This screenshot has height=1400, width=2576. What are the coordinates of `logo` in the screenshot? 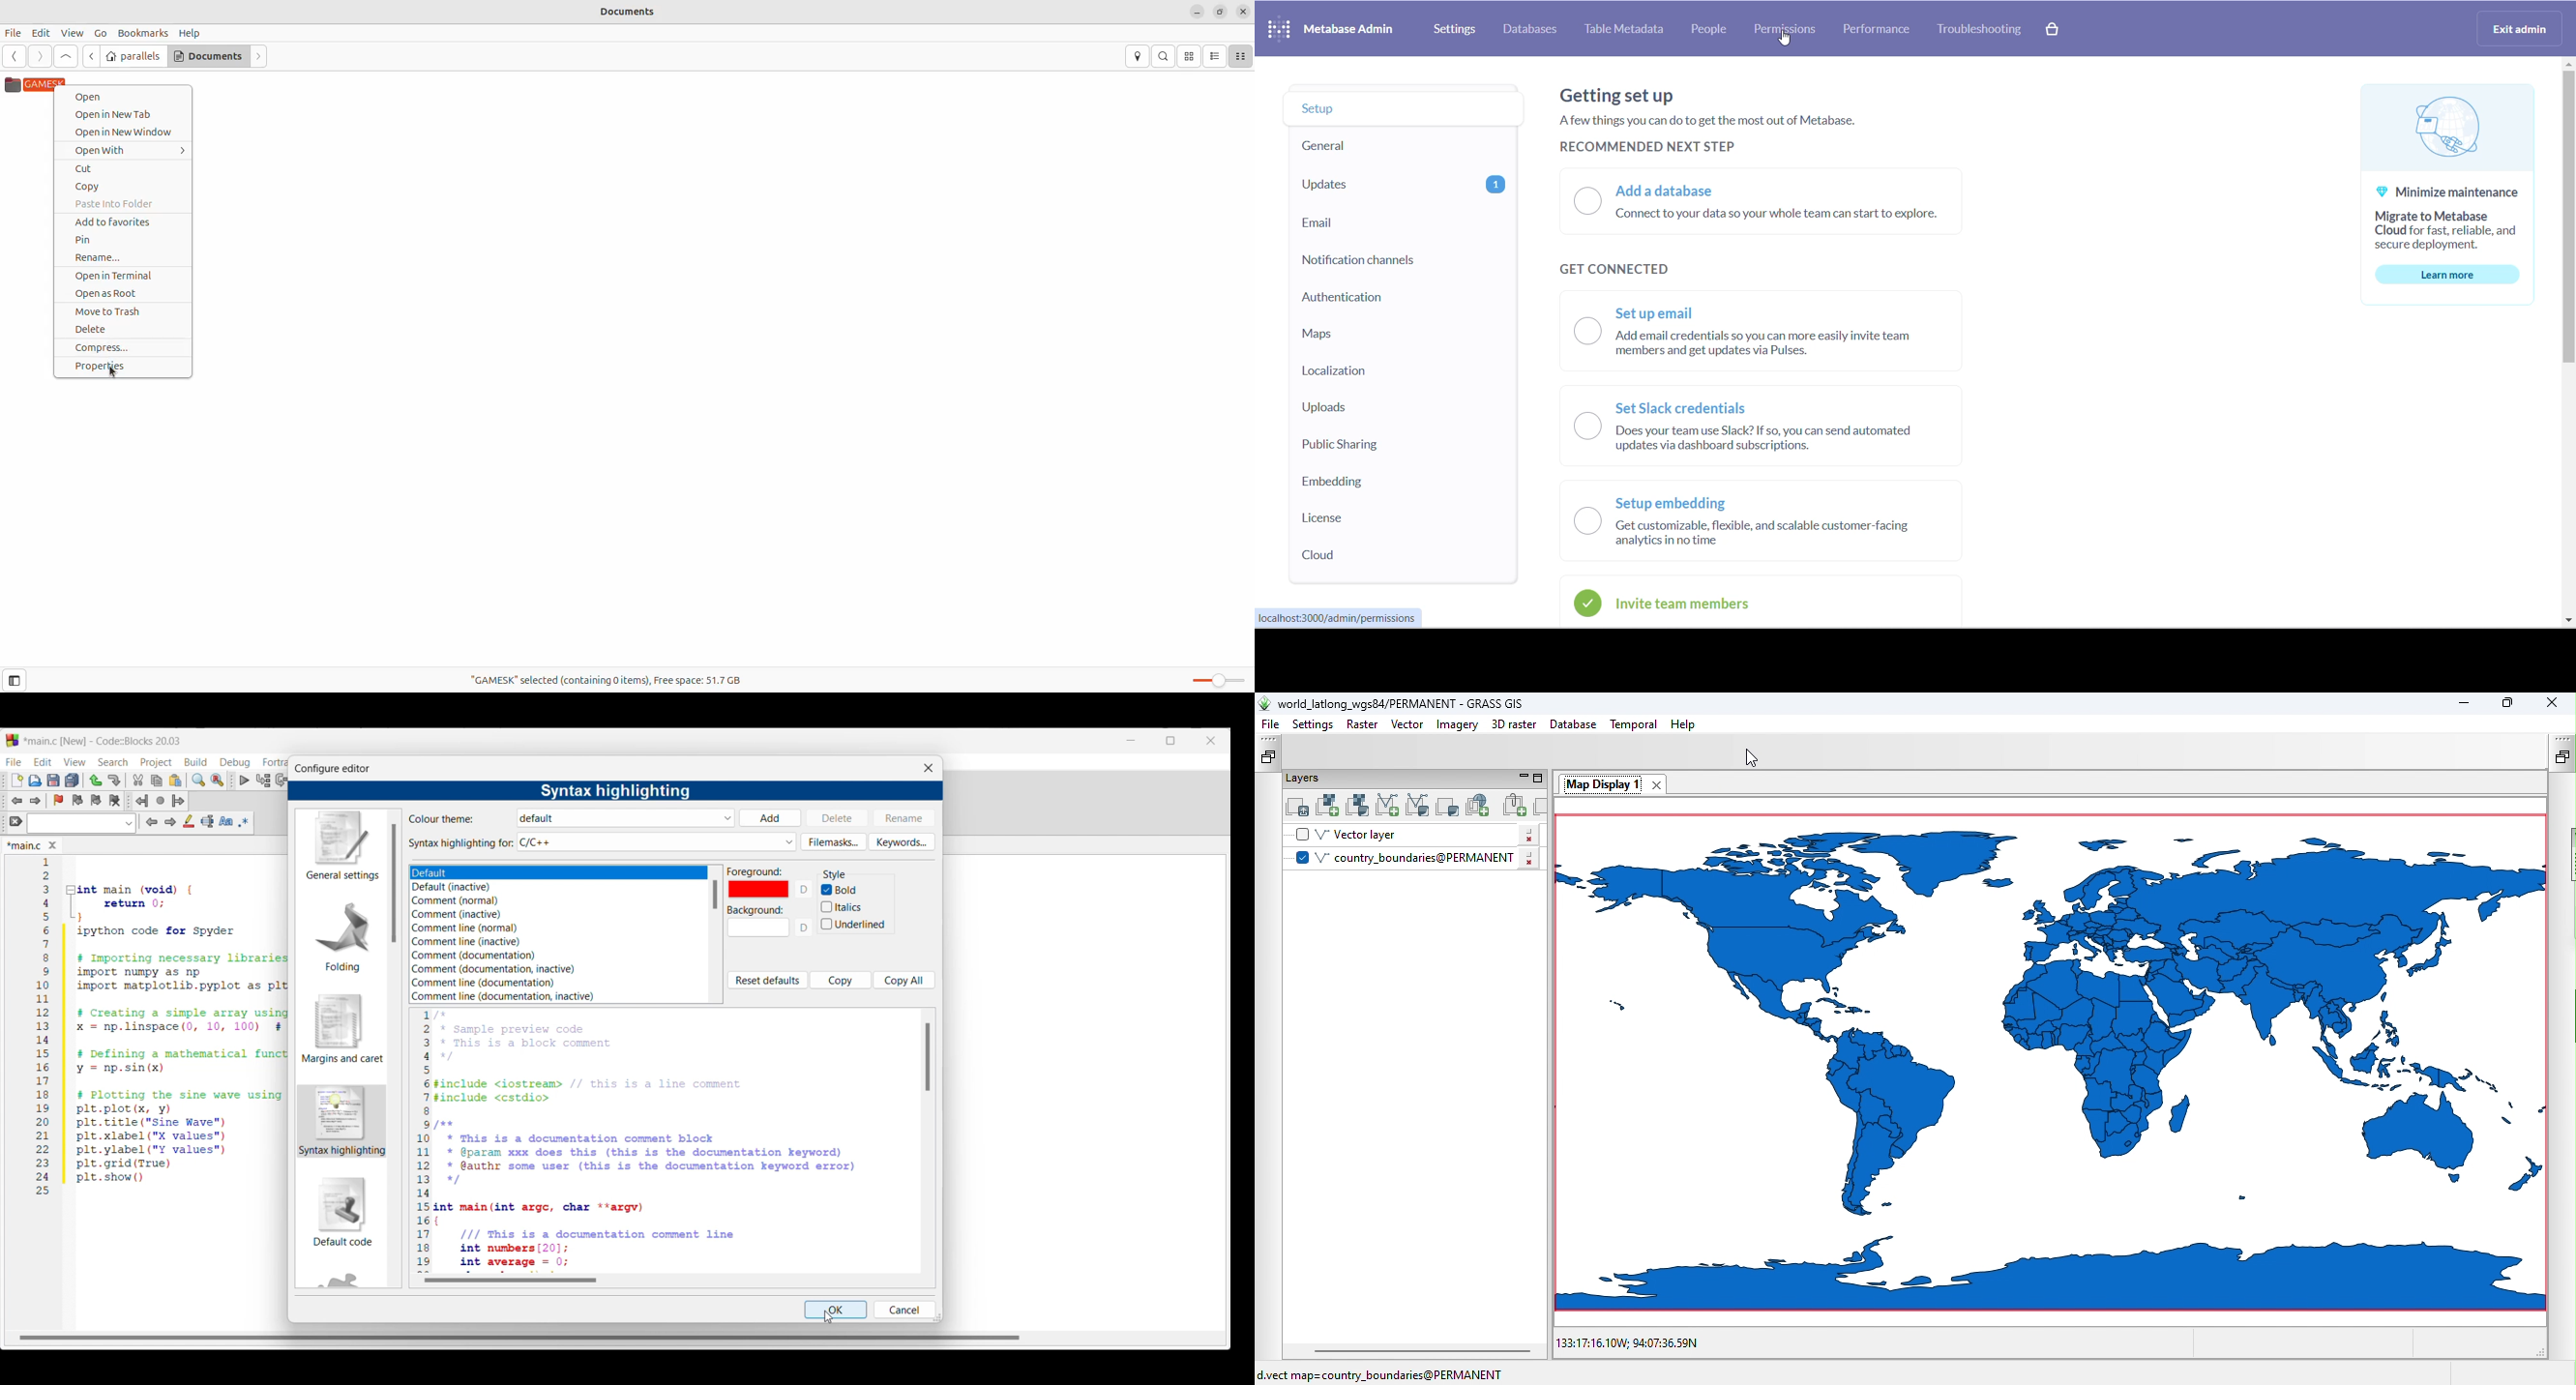 It's located at (2460, 131).